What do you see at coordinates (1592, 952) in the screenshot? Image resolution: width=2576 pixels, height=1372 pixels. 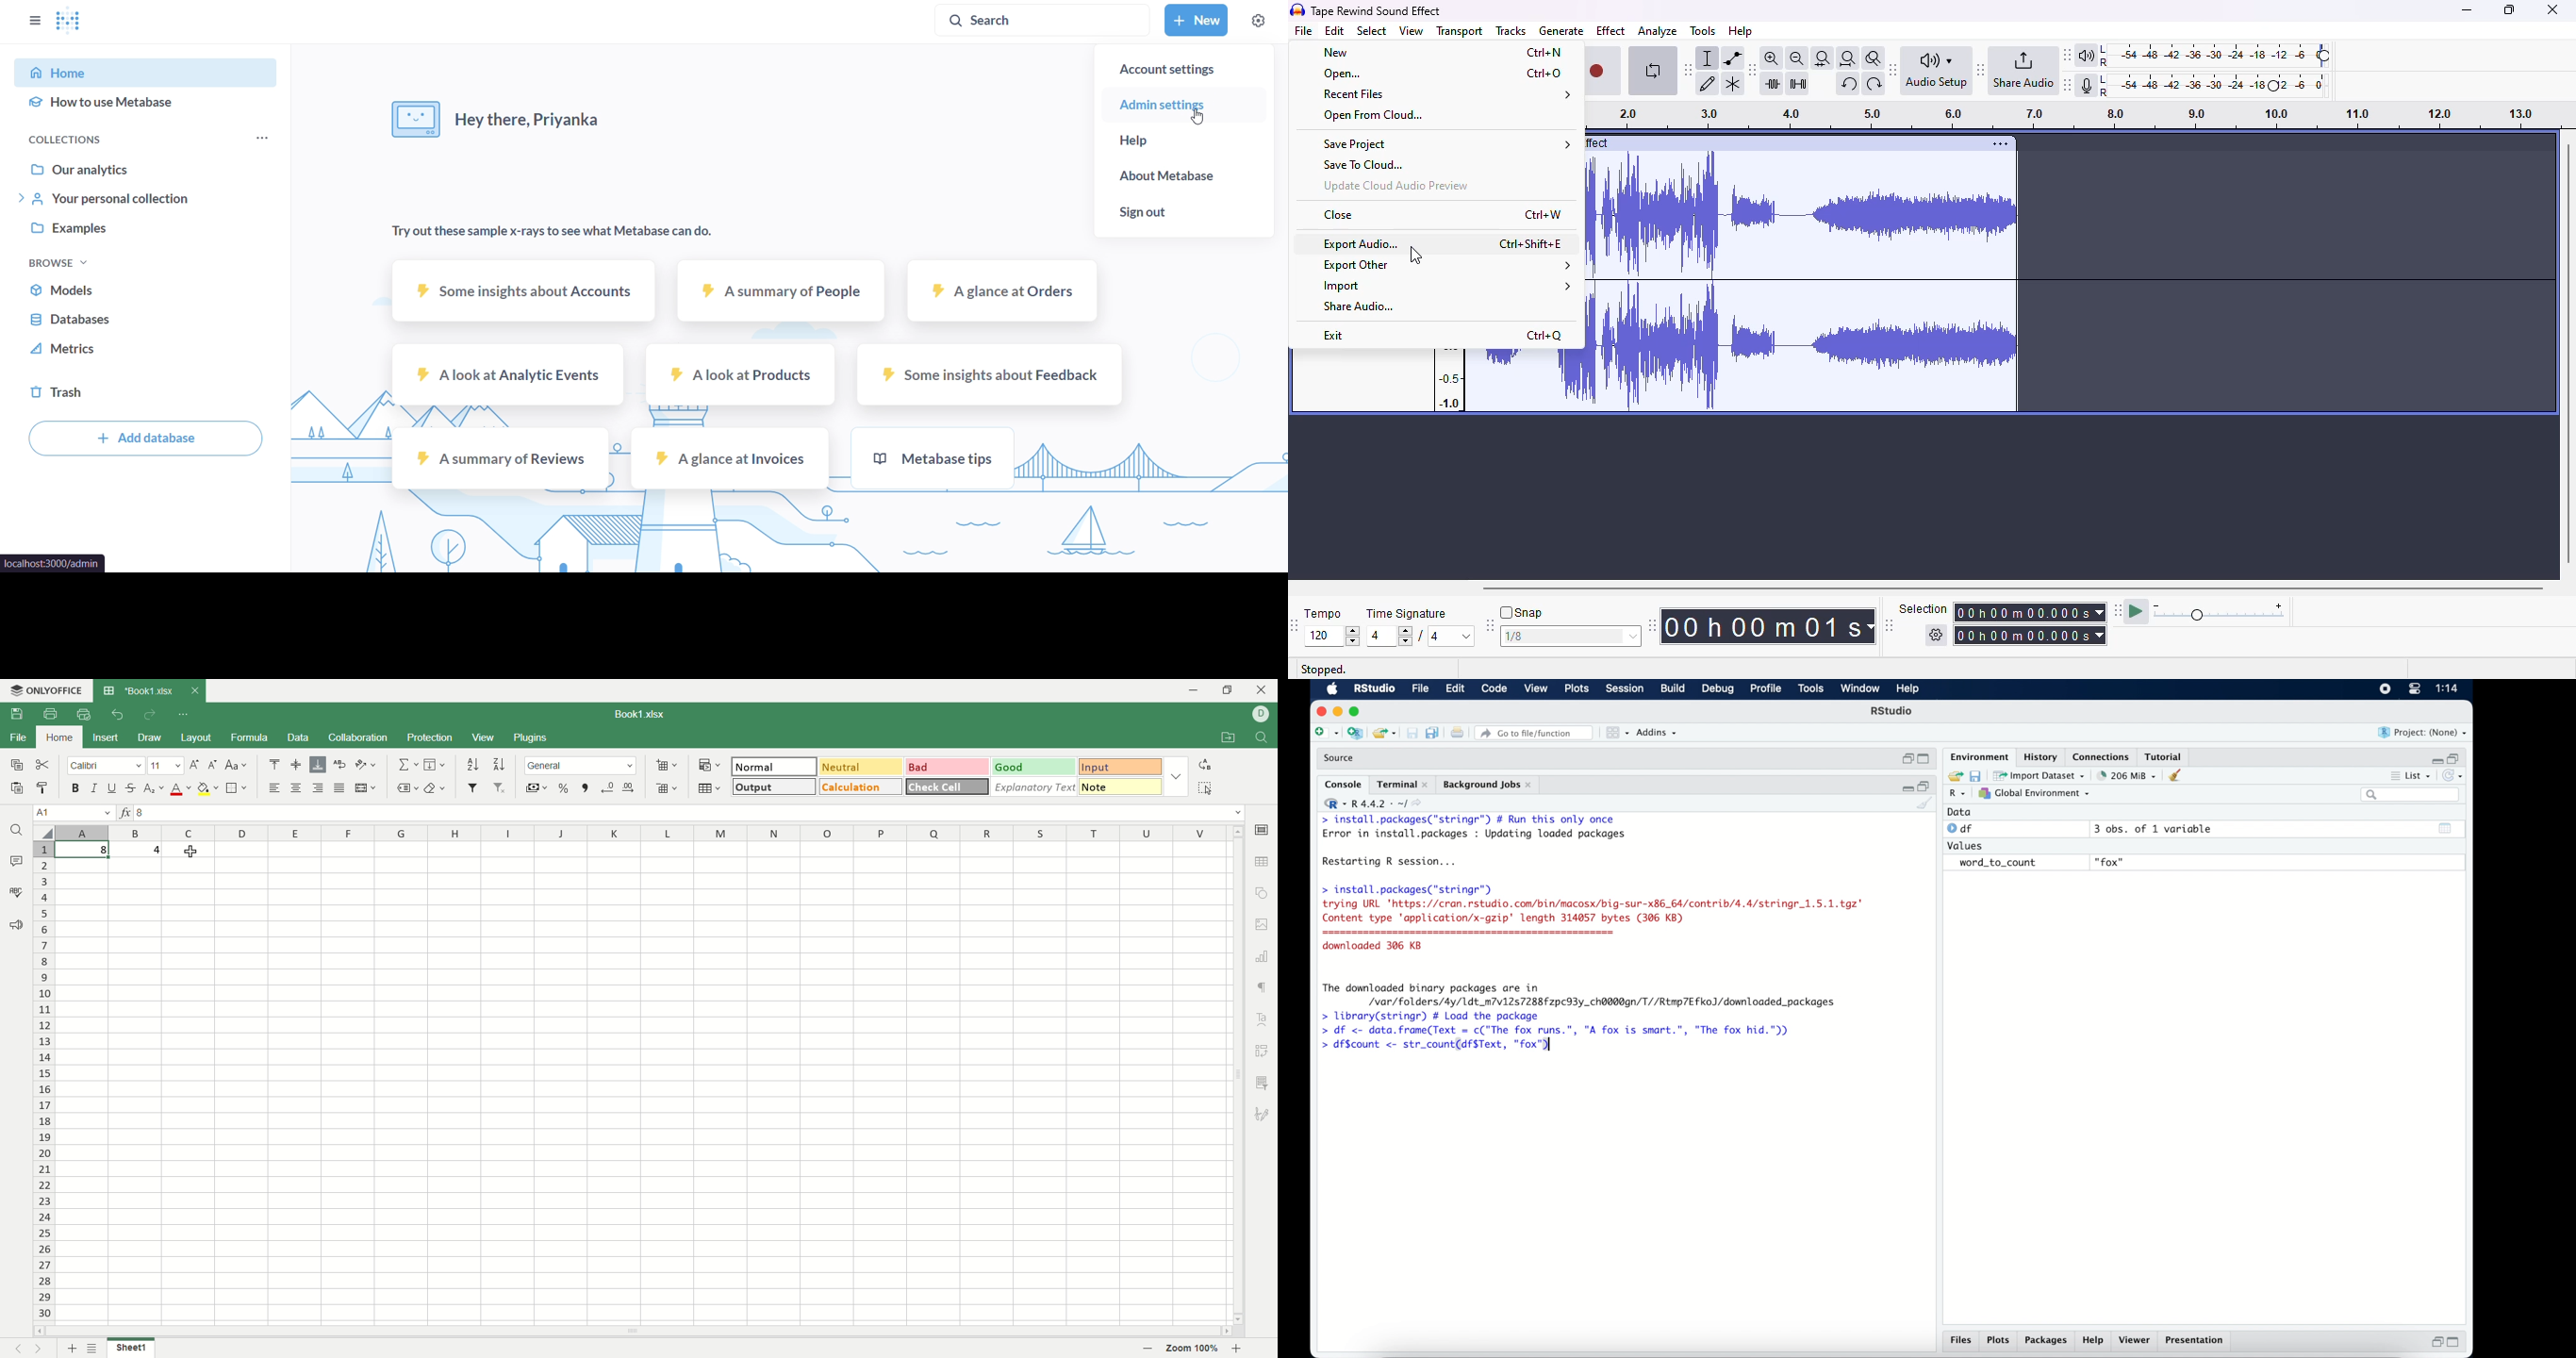 I see `> install.packages("stringr")

trying URL 'https://cran.rstudio.com/bin/macosx/big-sur-x86_64/contrib/4.4/stringr_1.5.1.tgz"

Content type application/x-gzip' length 314057 bytes (306 KB)

downloaded 306 KB

The downloaded binary packages are in
/var/folders/4y/1dt_m7v12s7288fzpc93y_ch@@0dgn/T//Rtmp7Efko)/downloaded_packages

> library(stringr) # Load the package]` at bounding box center [1592, 952].